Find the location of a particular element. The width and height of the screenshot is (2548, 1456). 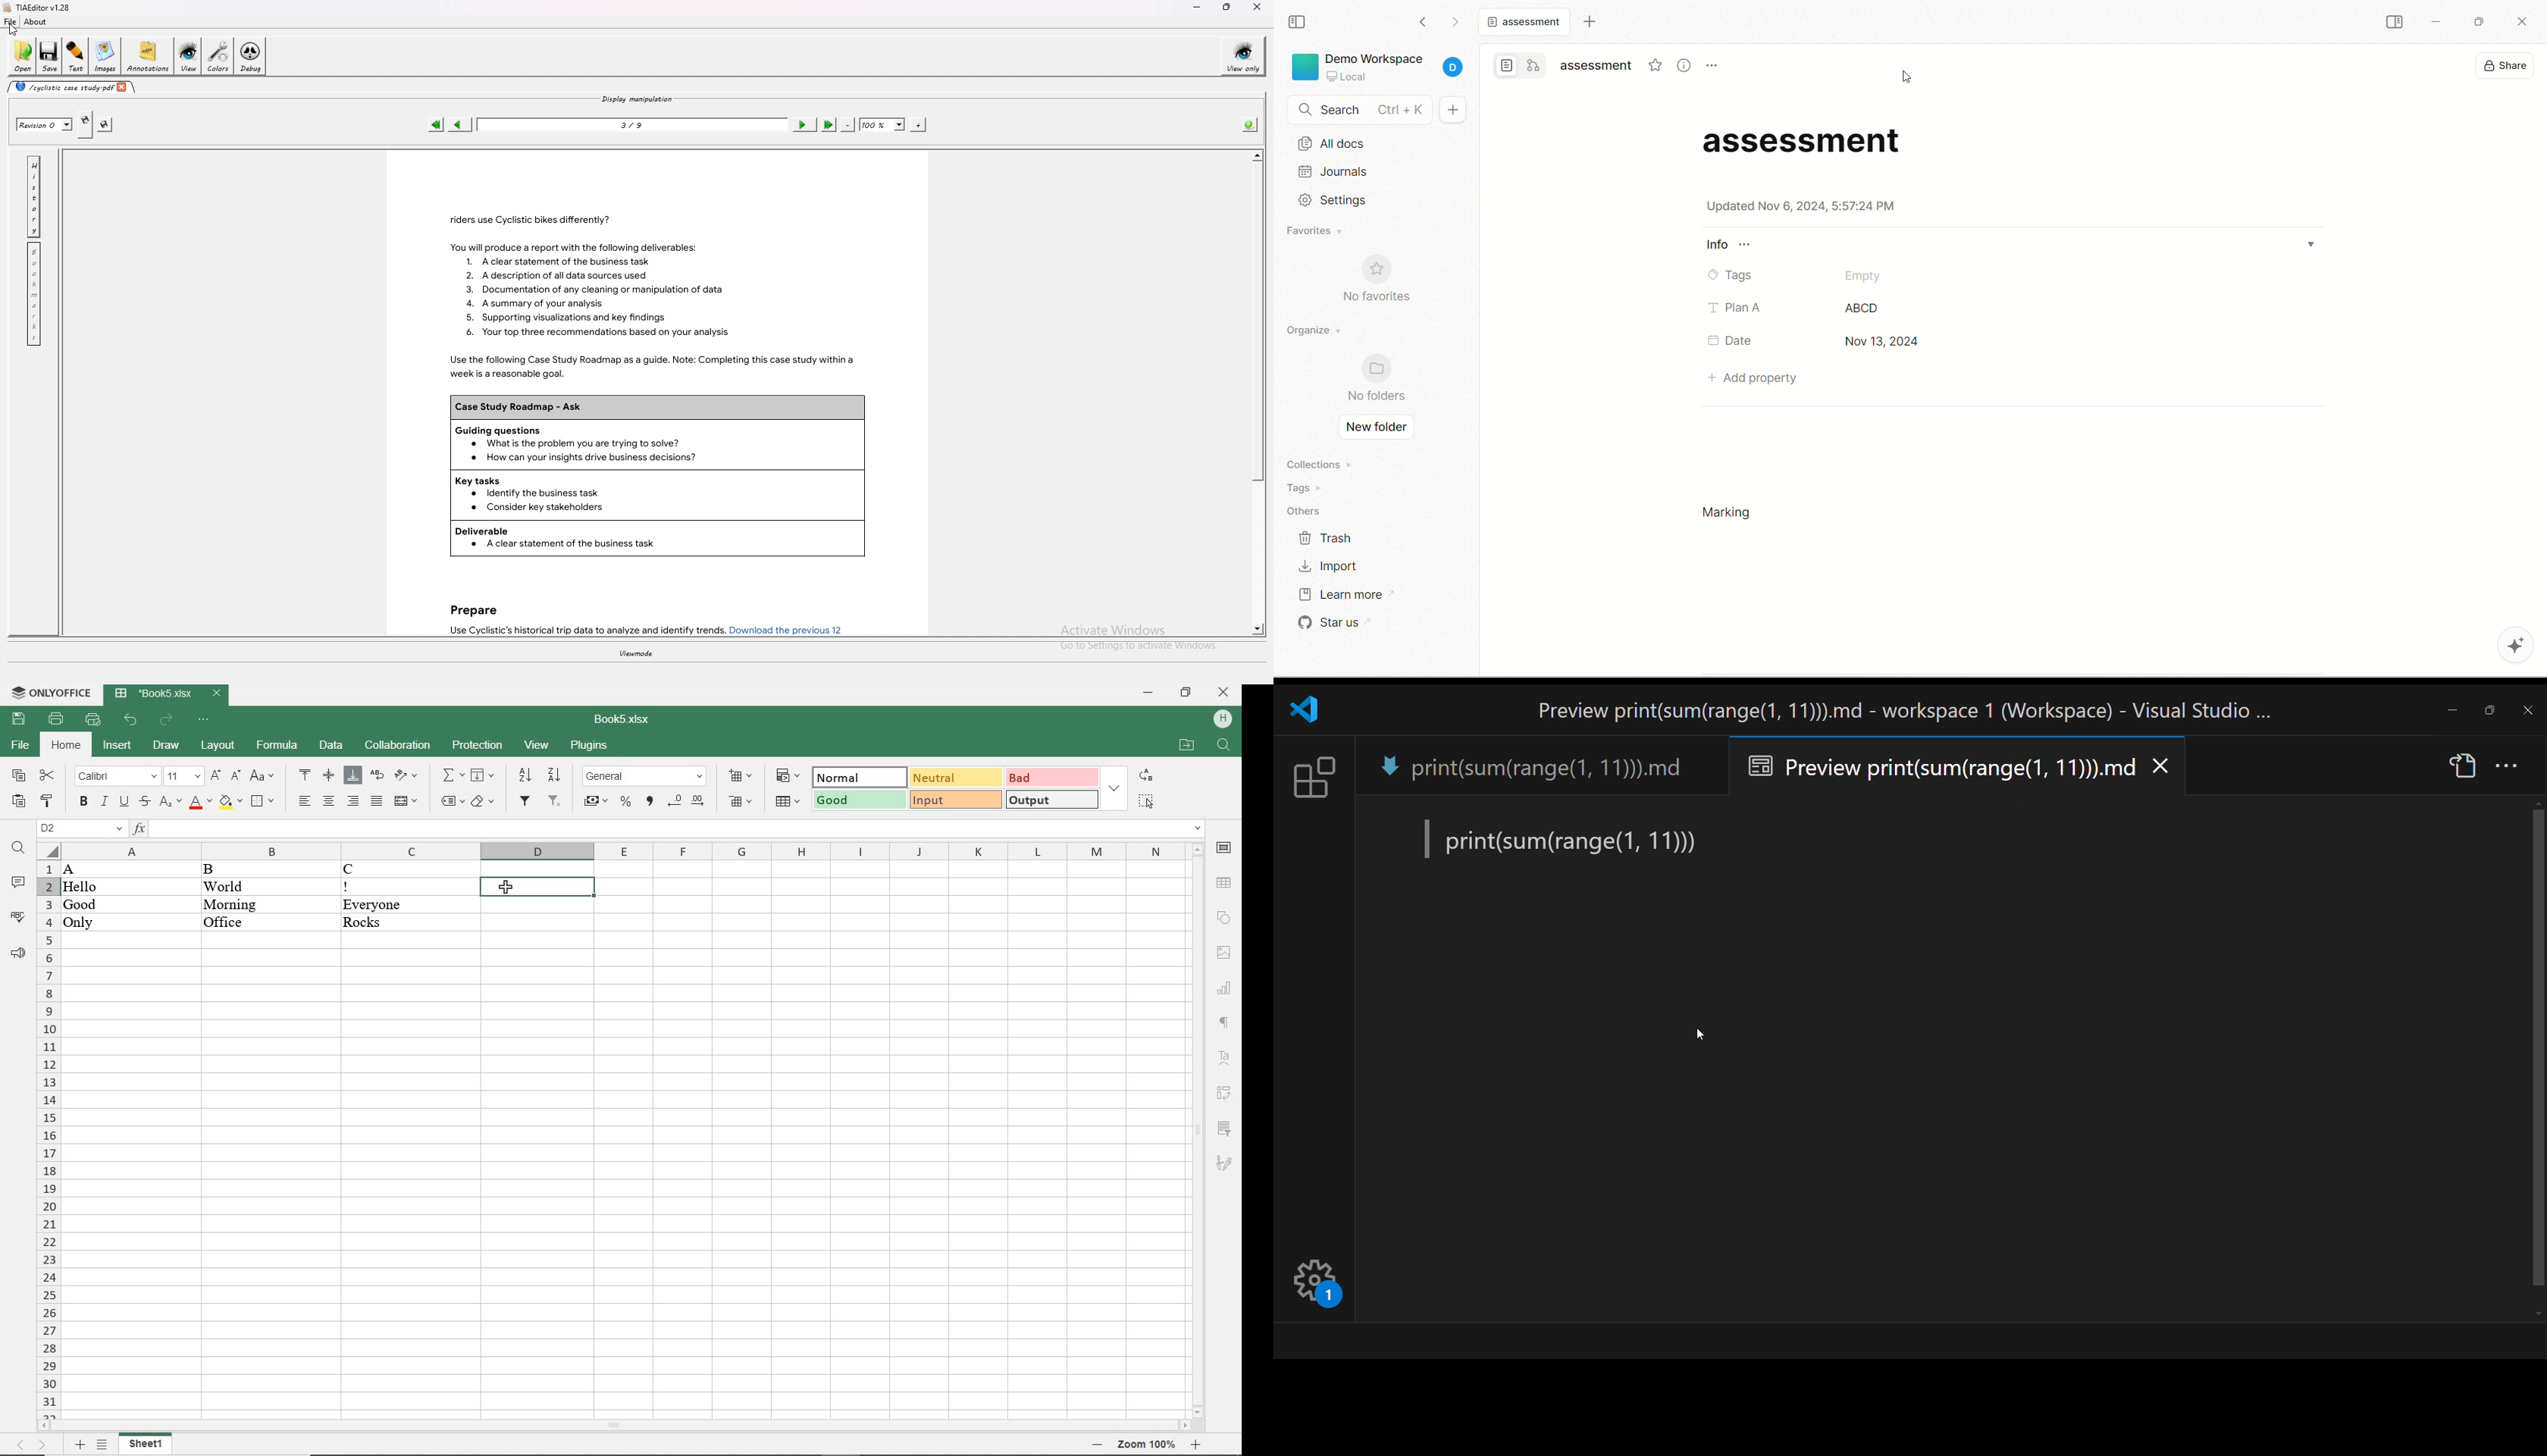

add property is located at coordinates (1753, 375).